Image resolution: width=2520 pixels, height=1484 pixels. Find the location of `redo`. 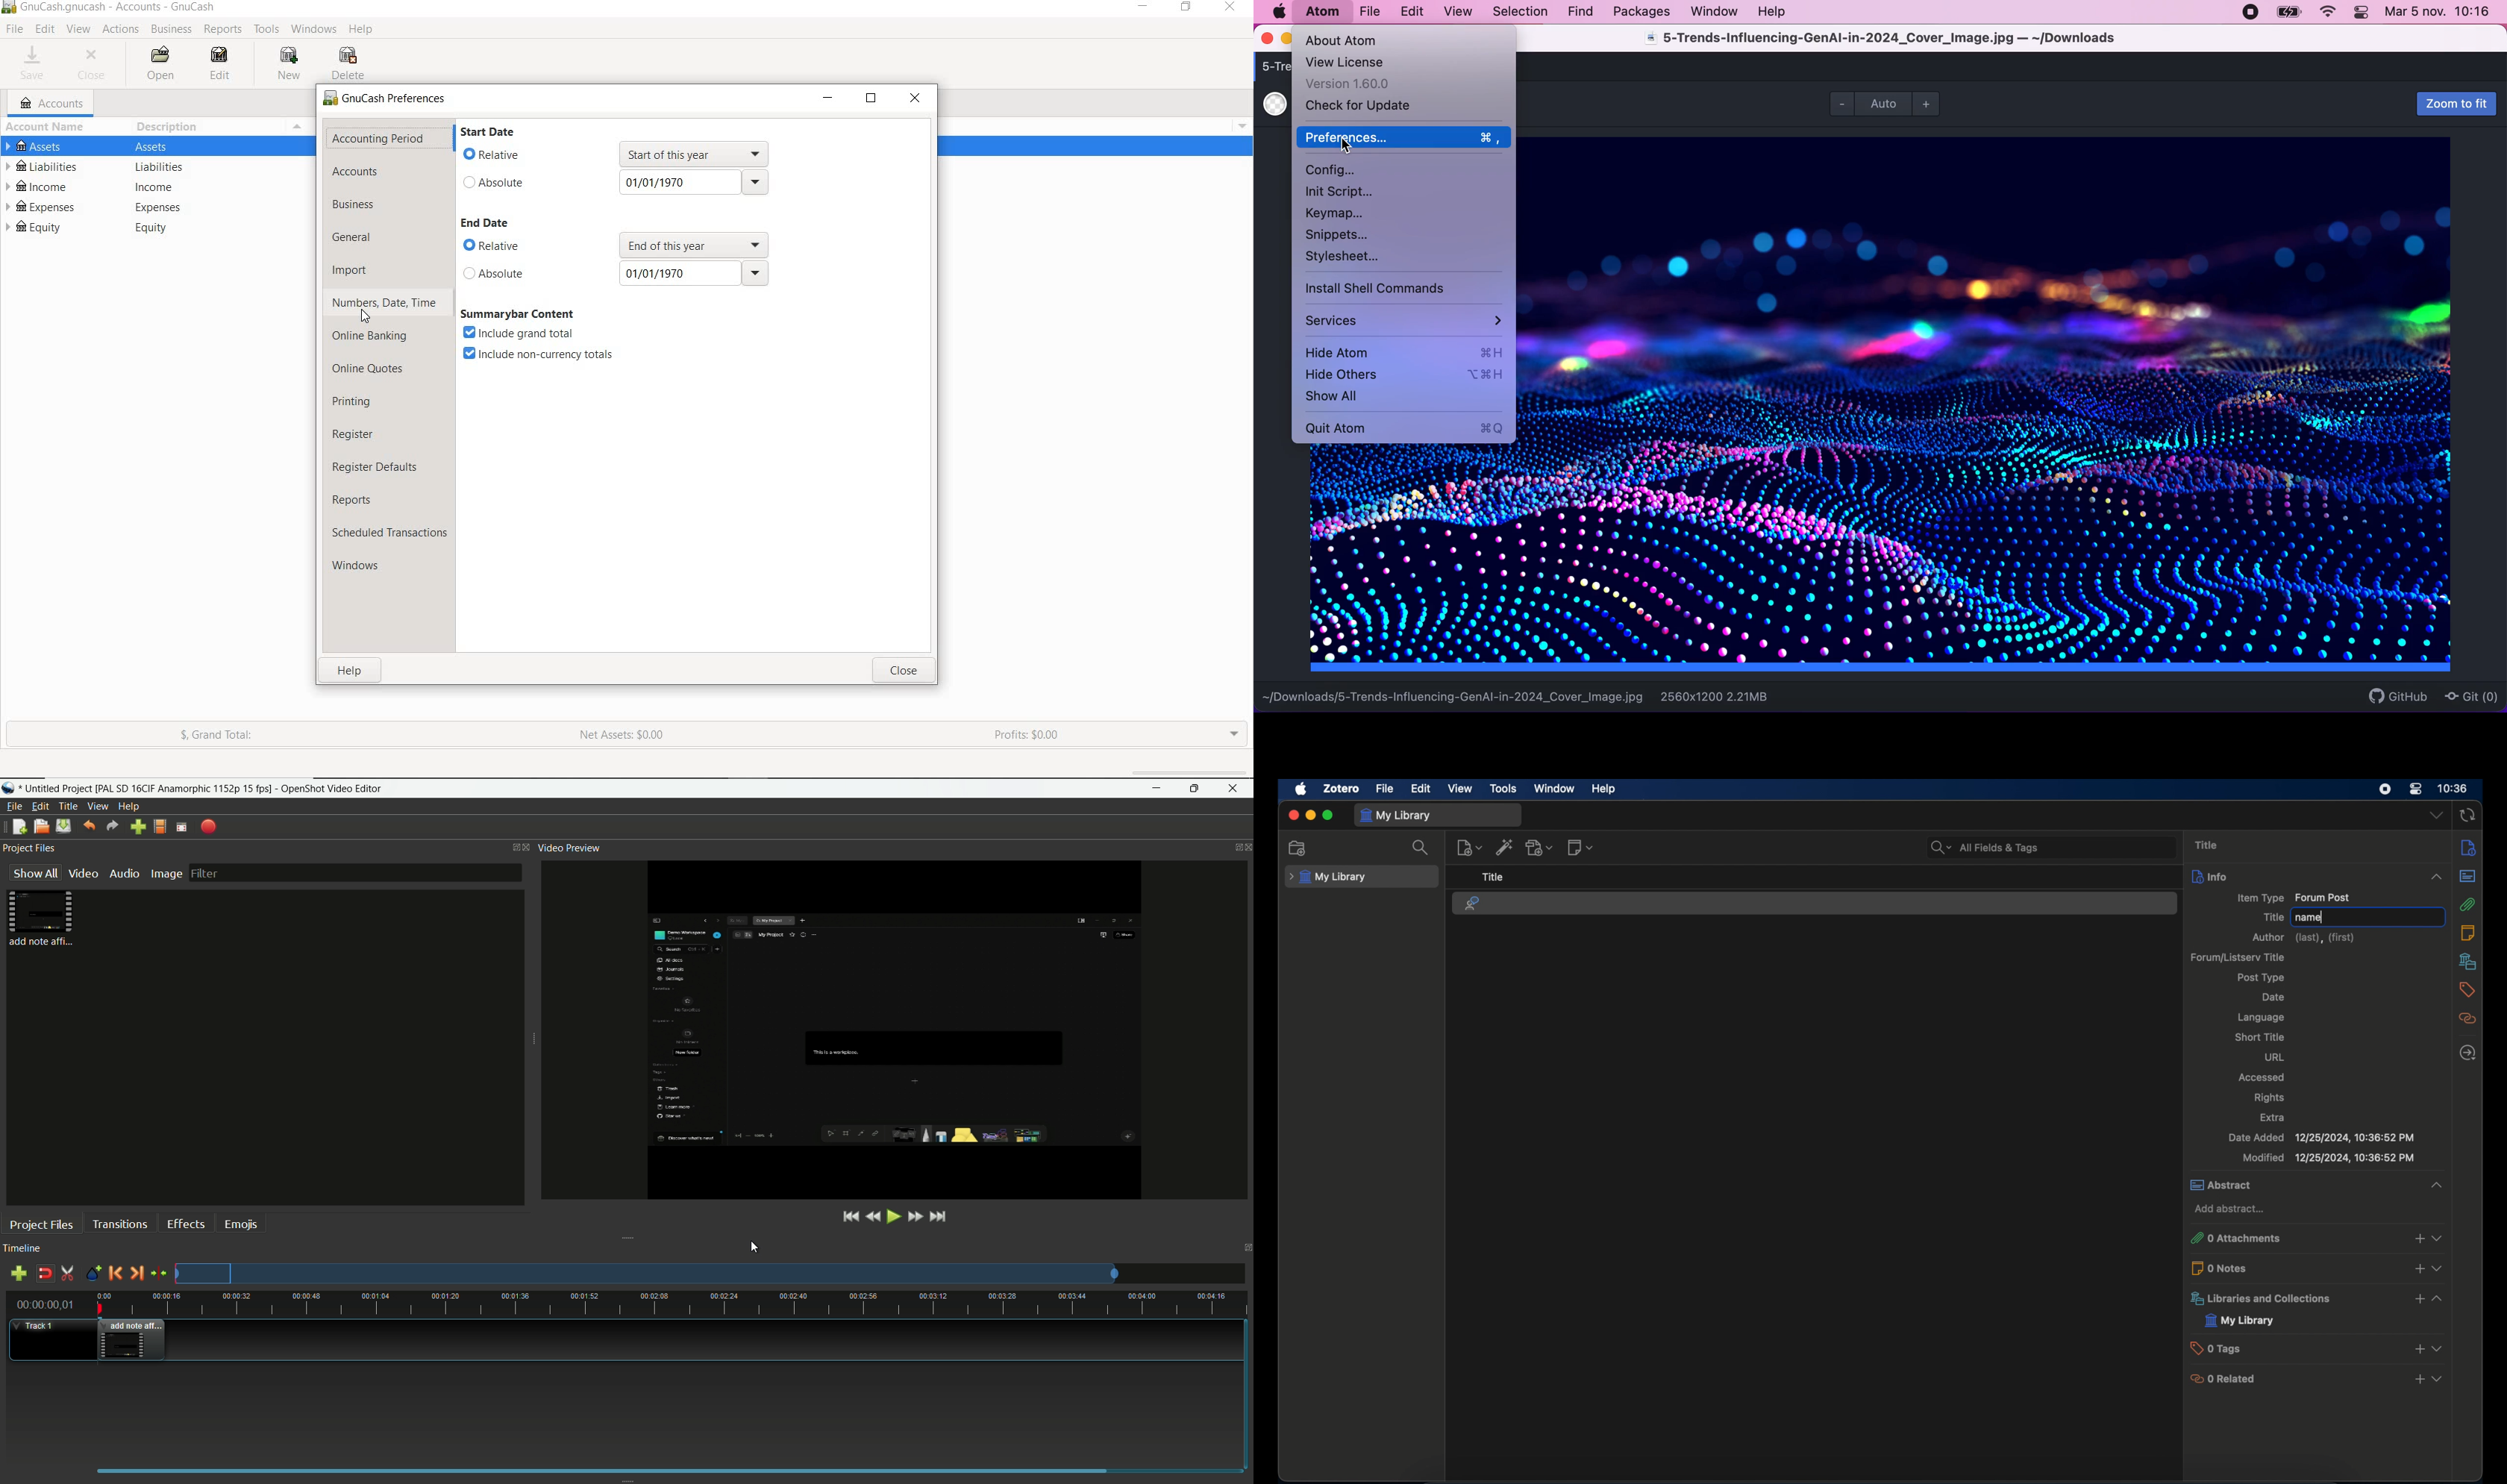

redo is located at coordinates (113, 826).